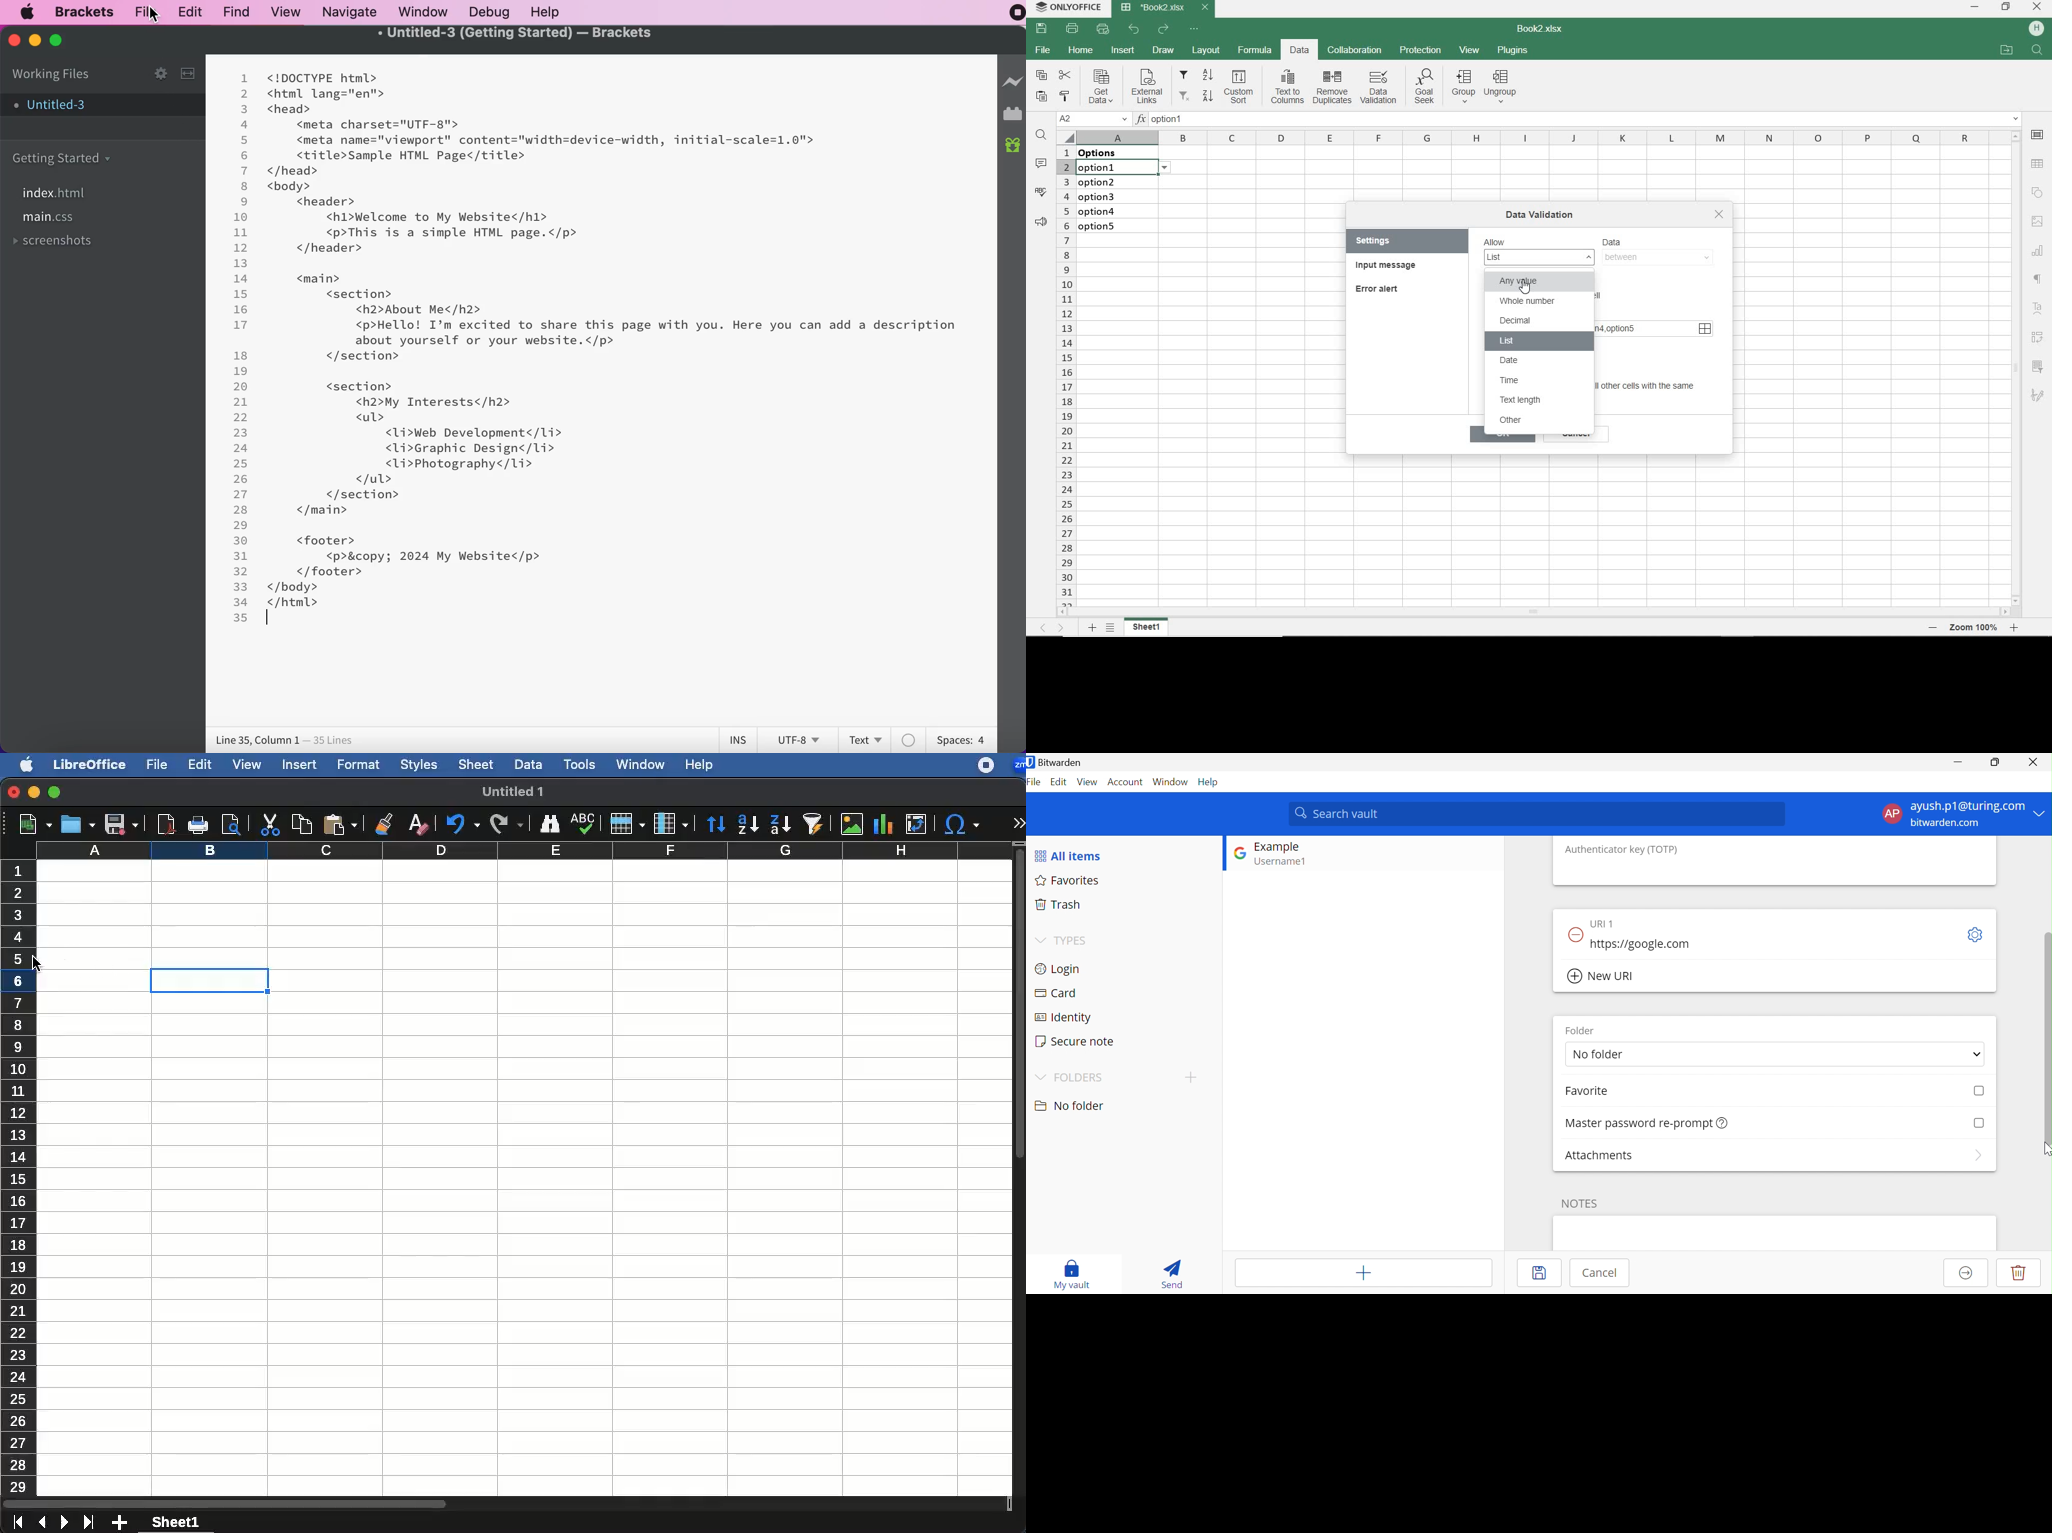  Describe the element at coordinates (1020, 1170) in the screenshot. I see `scroll` at that location.